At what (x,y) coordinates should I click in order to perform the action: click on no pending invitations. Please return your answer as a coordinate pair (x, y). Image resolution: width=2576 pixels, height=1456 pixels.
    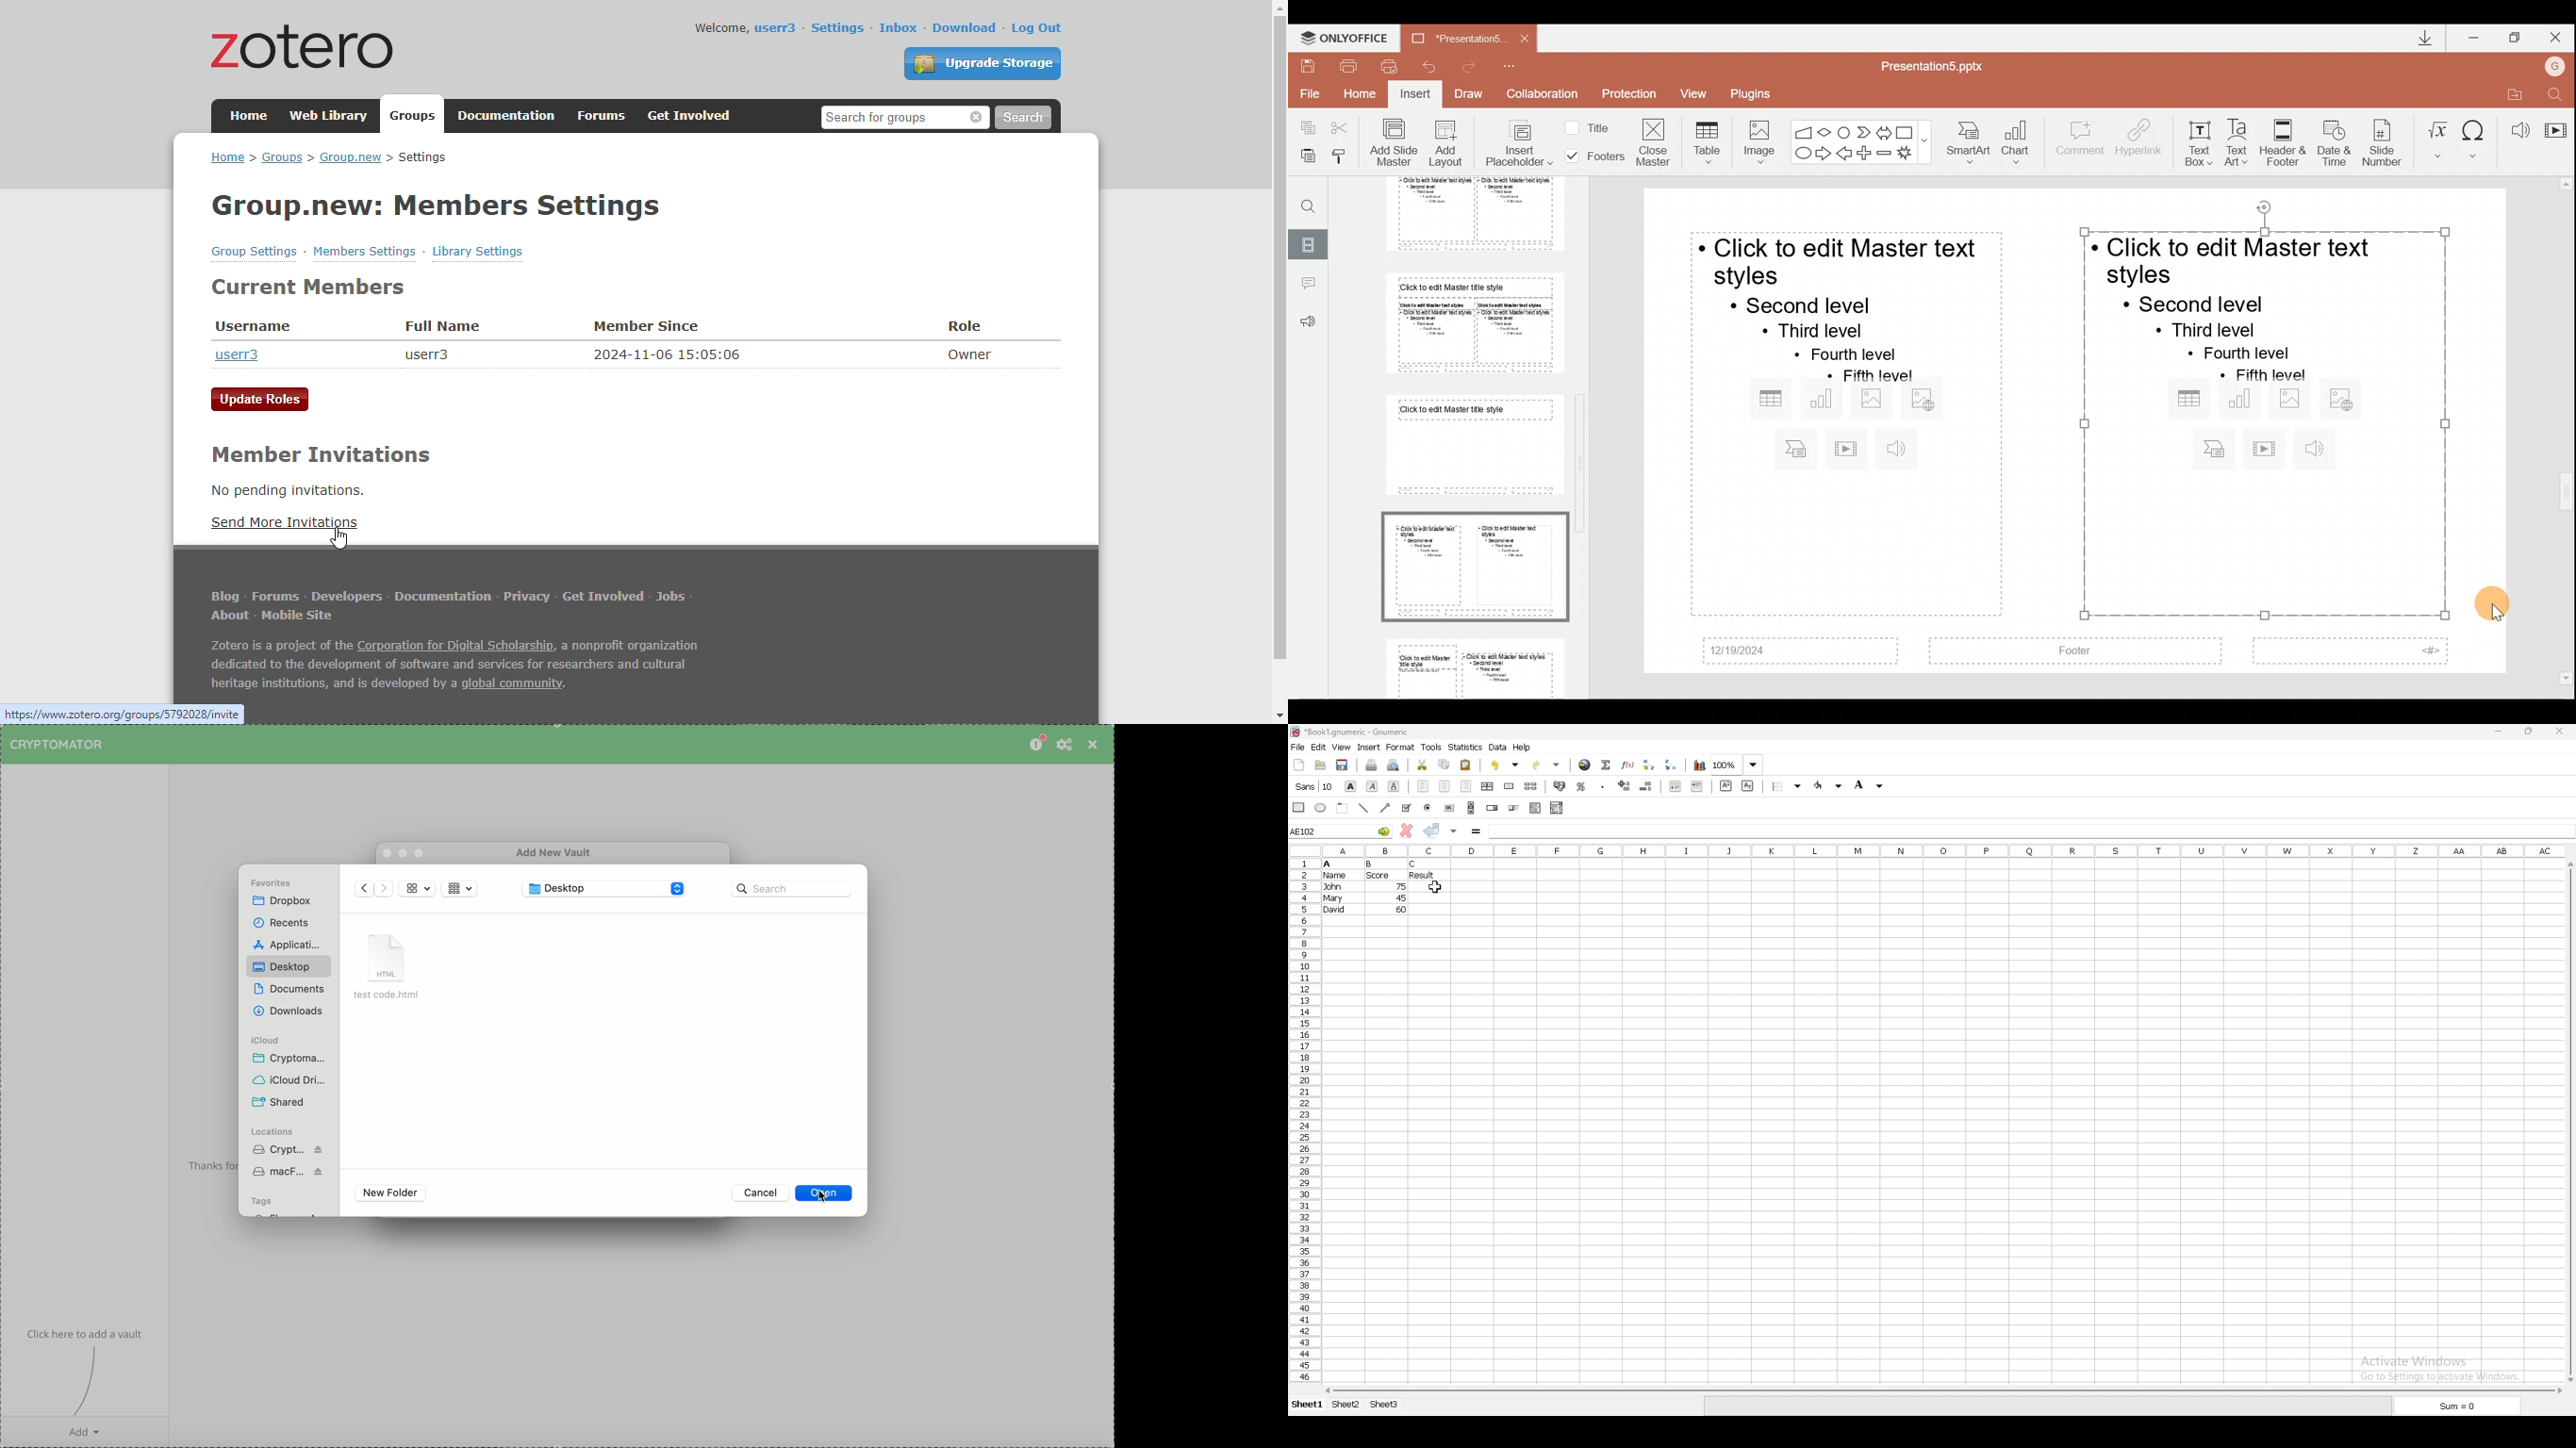
    Looking at the image, I should click on (287, 490).